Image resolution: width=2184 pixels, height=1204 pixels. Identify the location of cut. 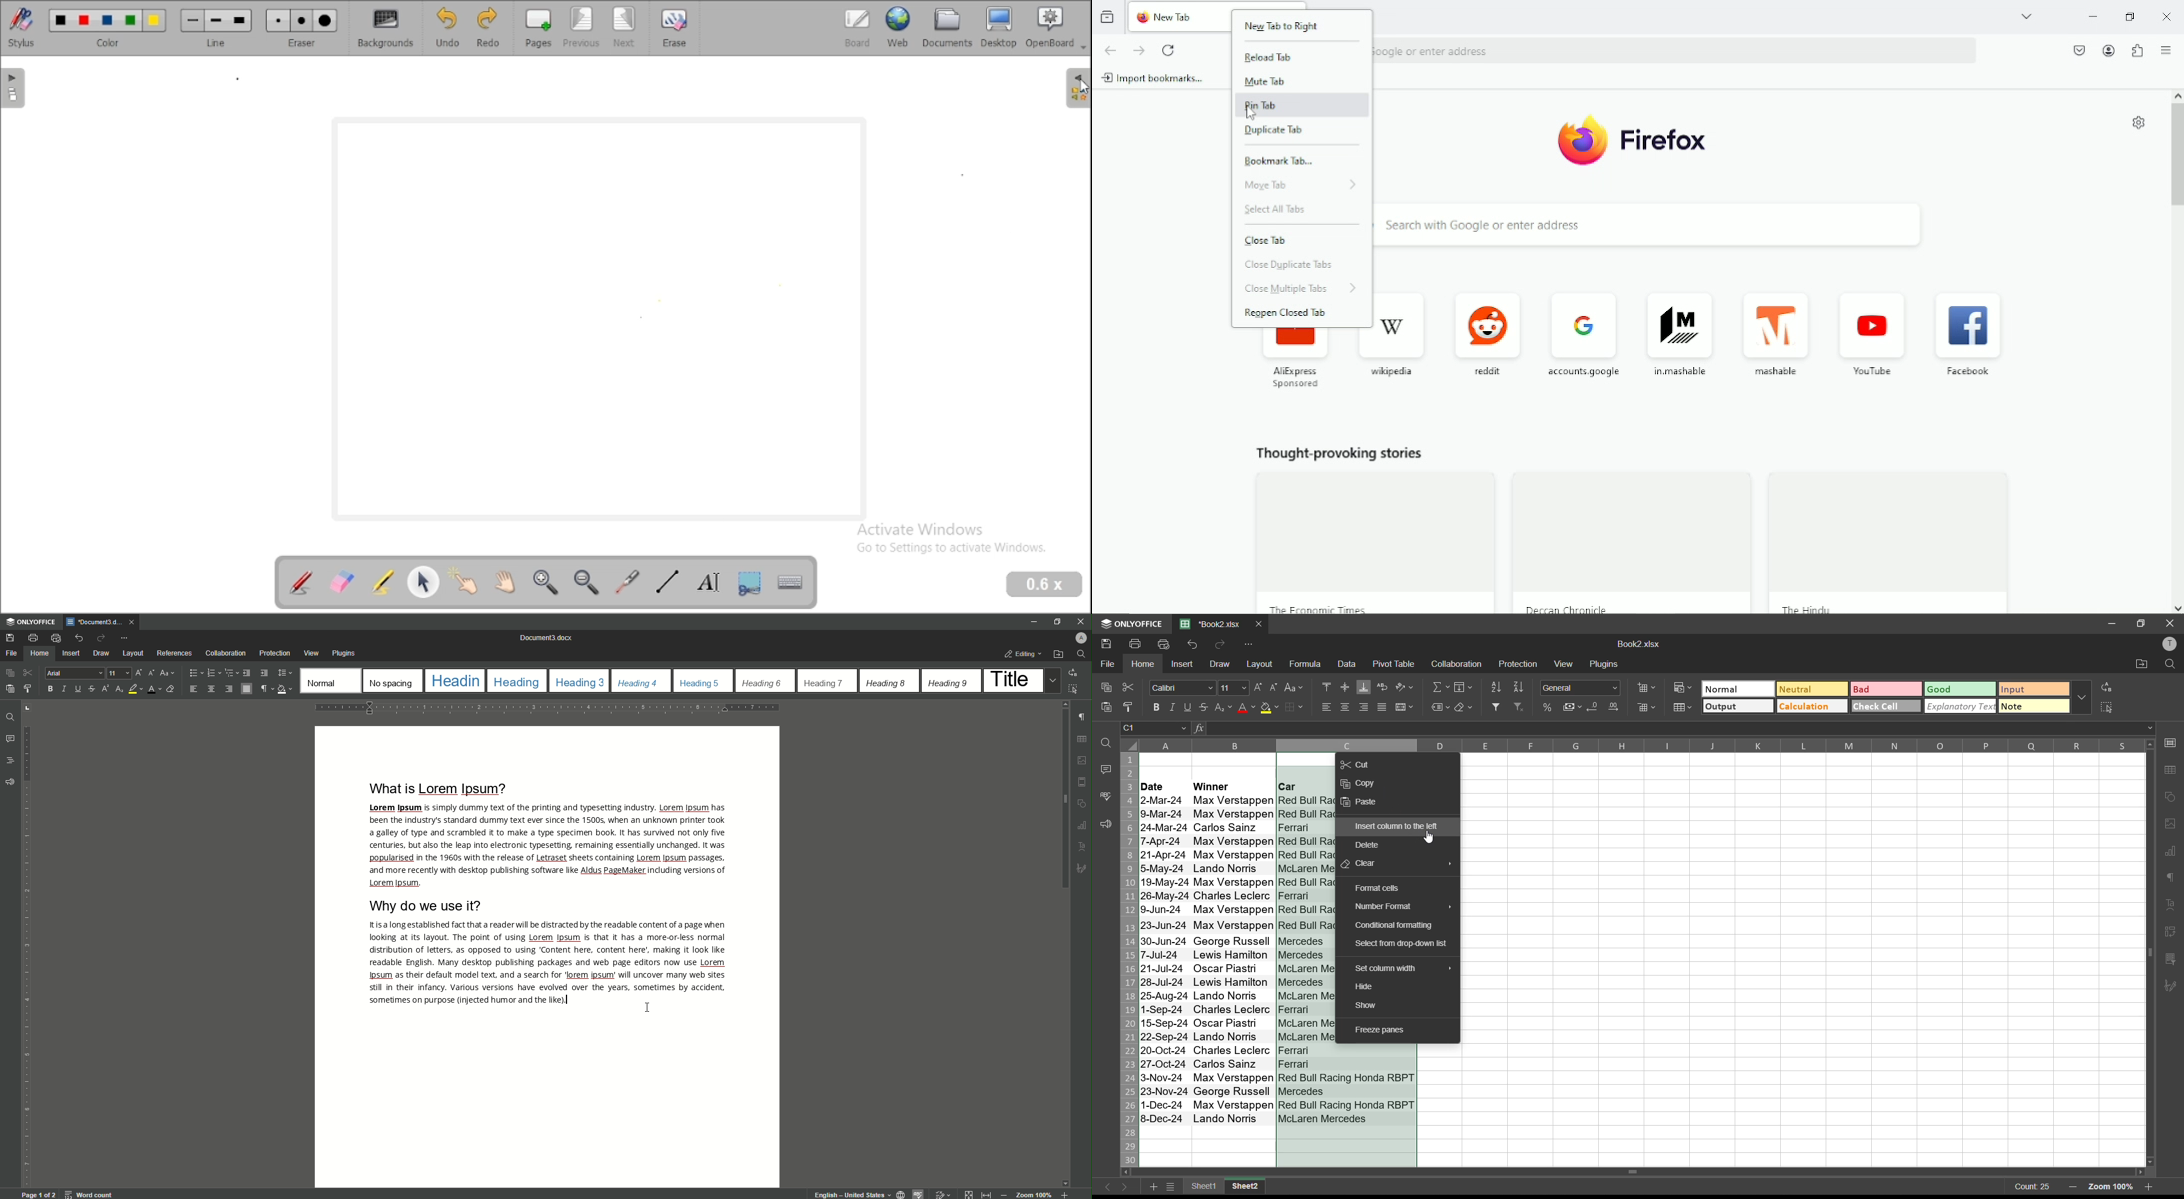
(1358, 764).